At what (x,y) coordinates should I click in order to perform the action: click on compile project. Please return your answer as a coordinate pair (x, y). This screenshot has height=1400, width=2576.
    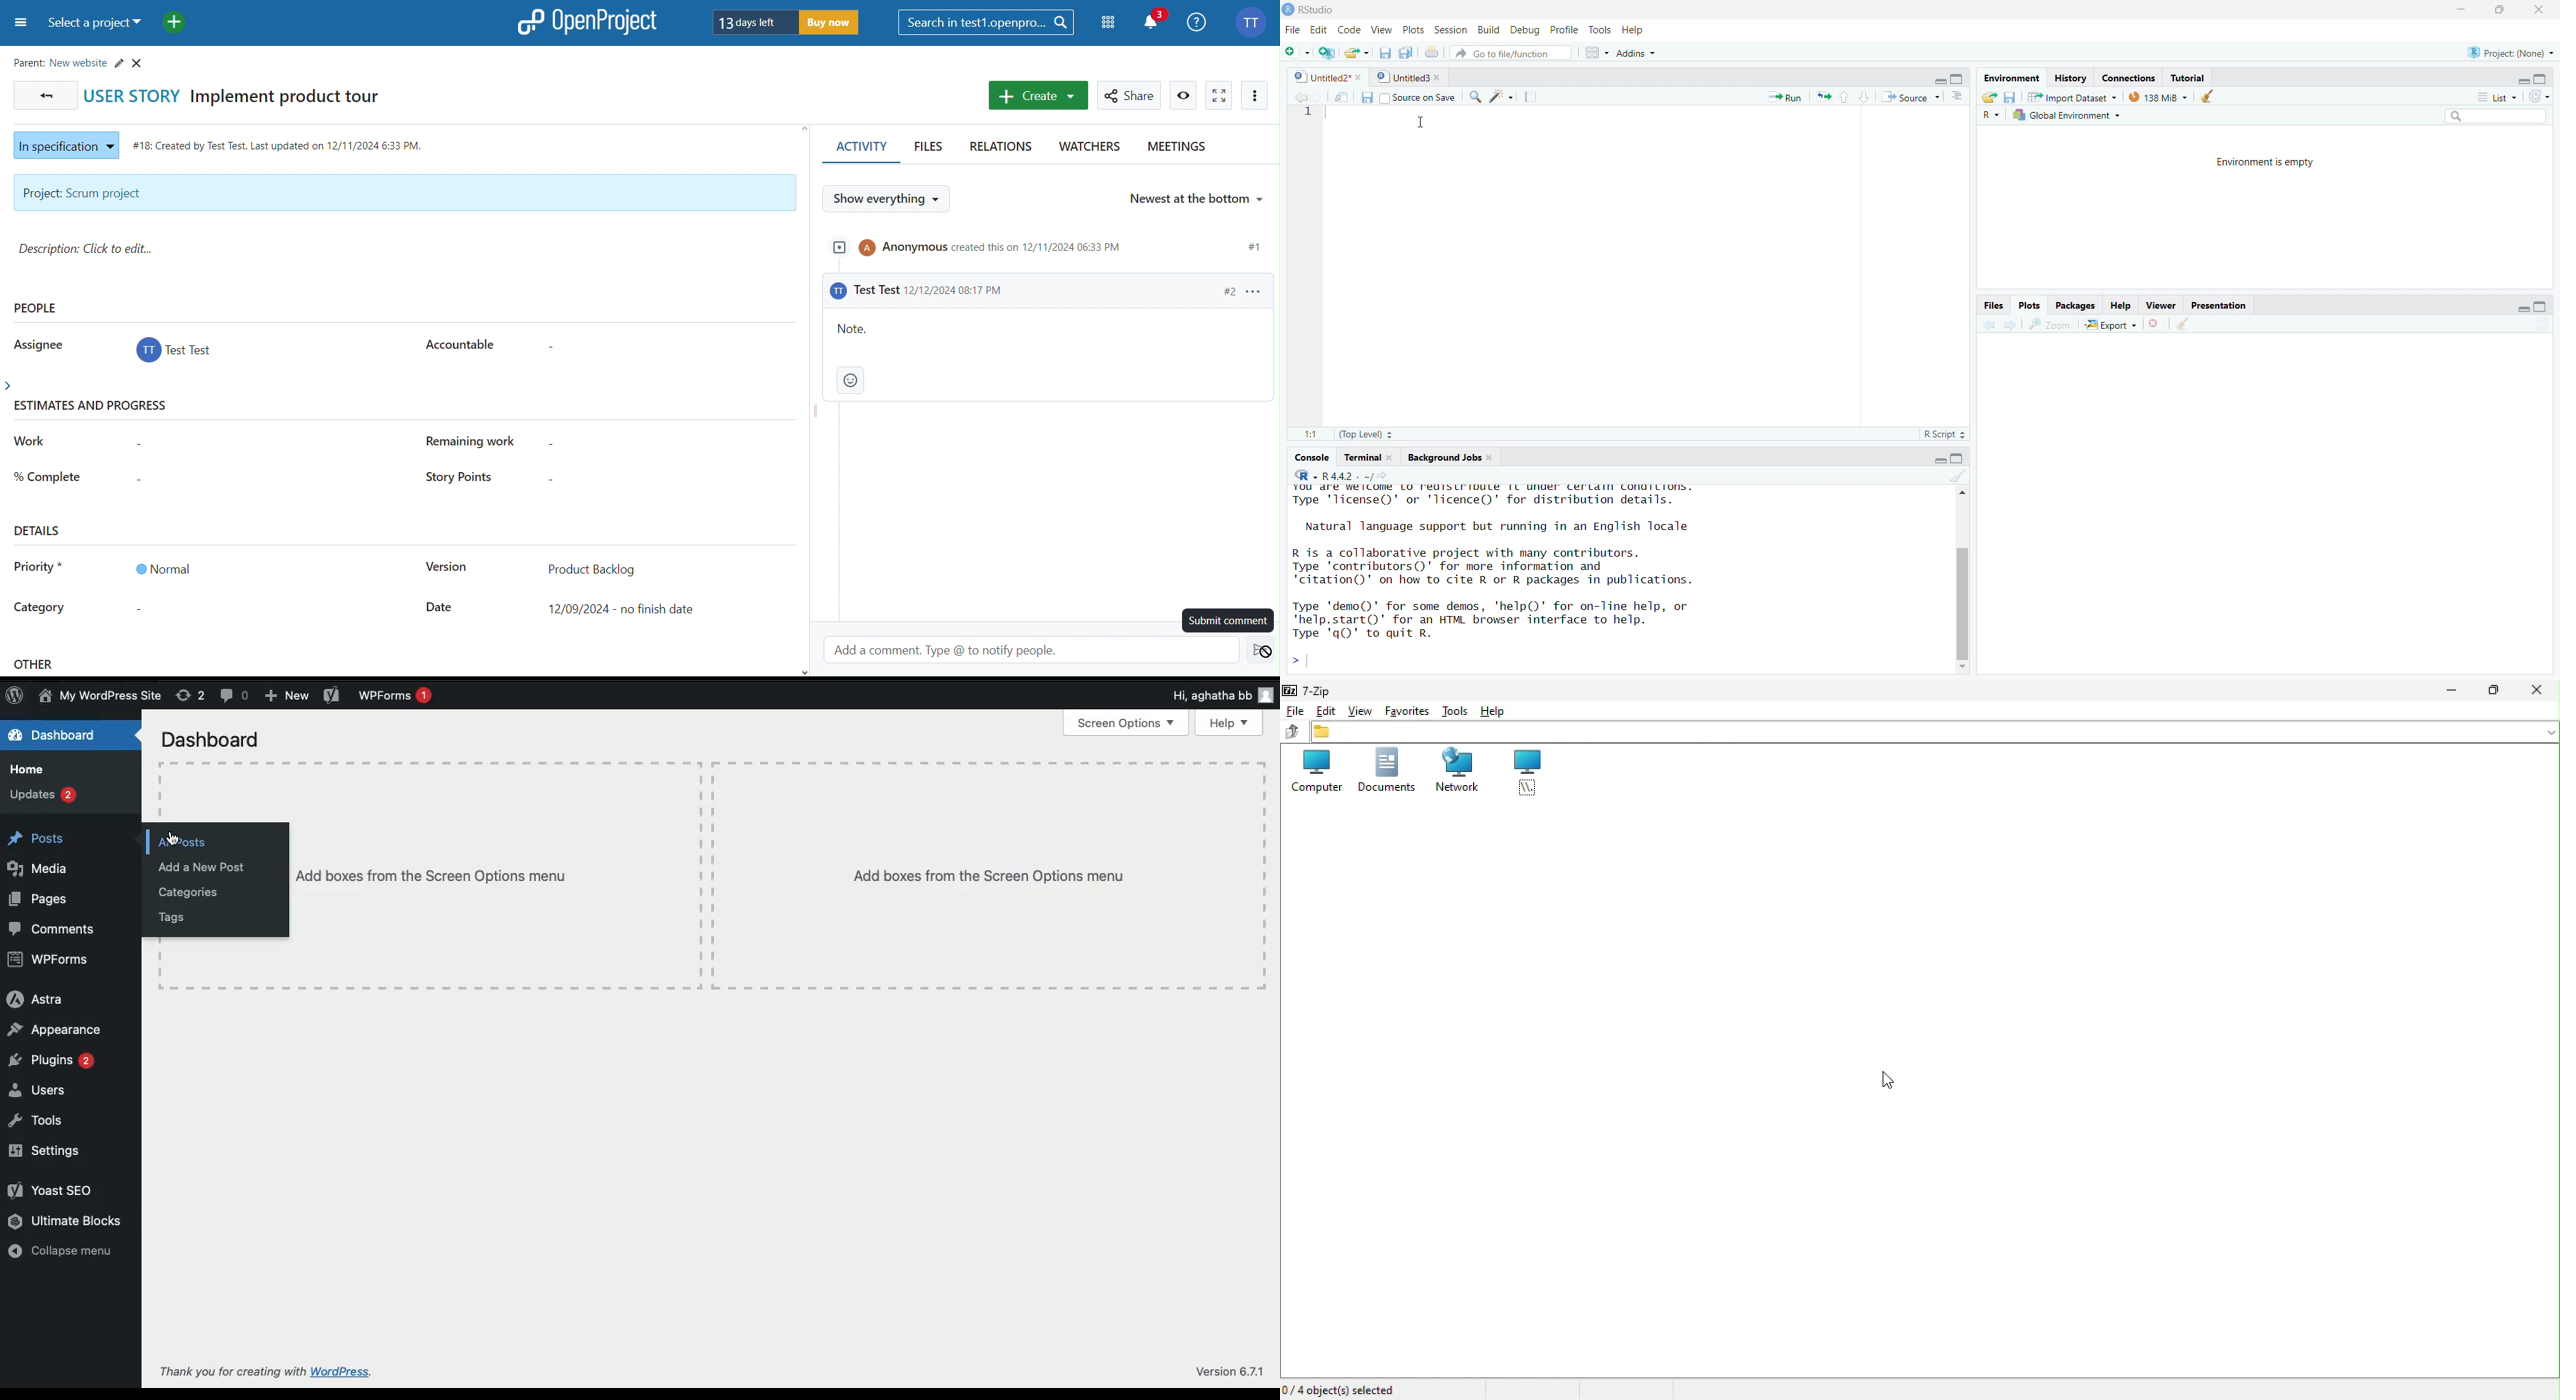
    Looking at the image, I should click on (1536, 96).